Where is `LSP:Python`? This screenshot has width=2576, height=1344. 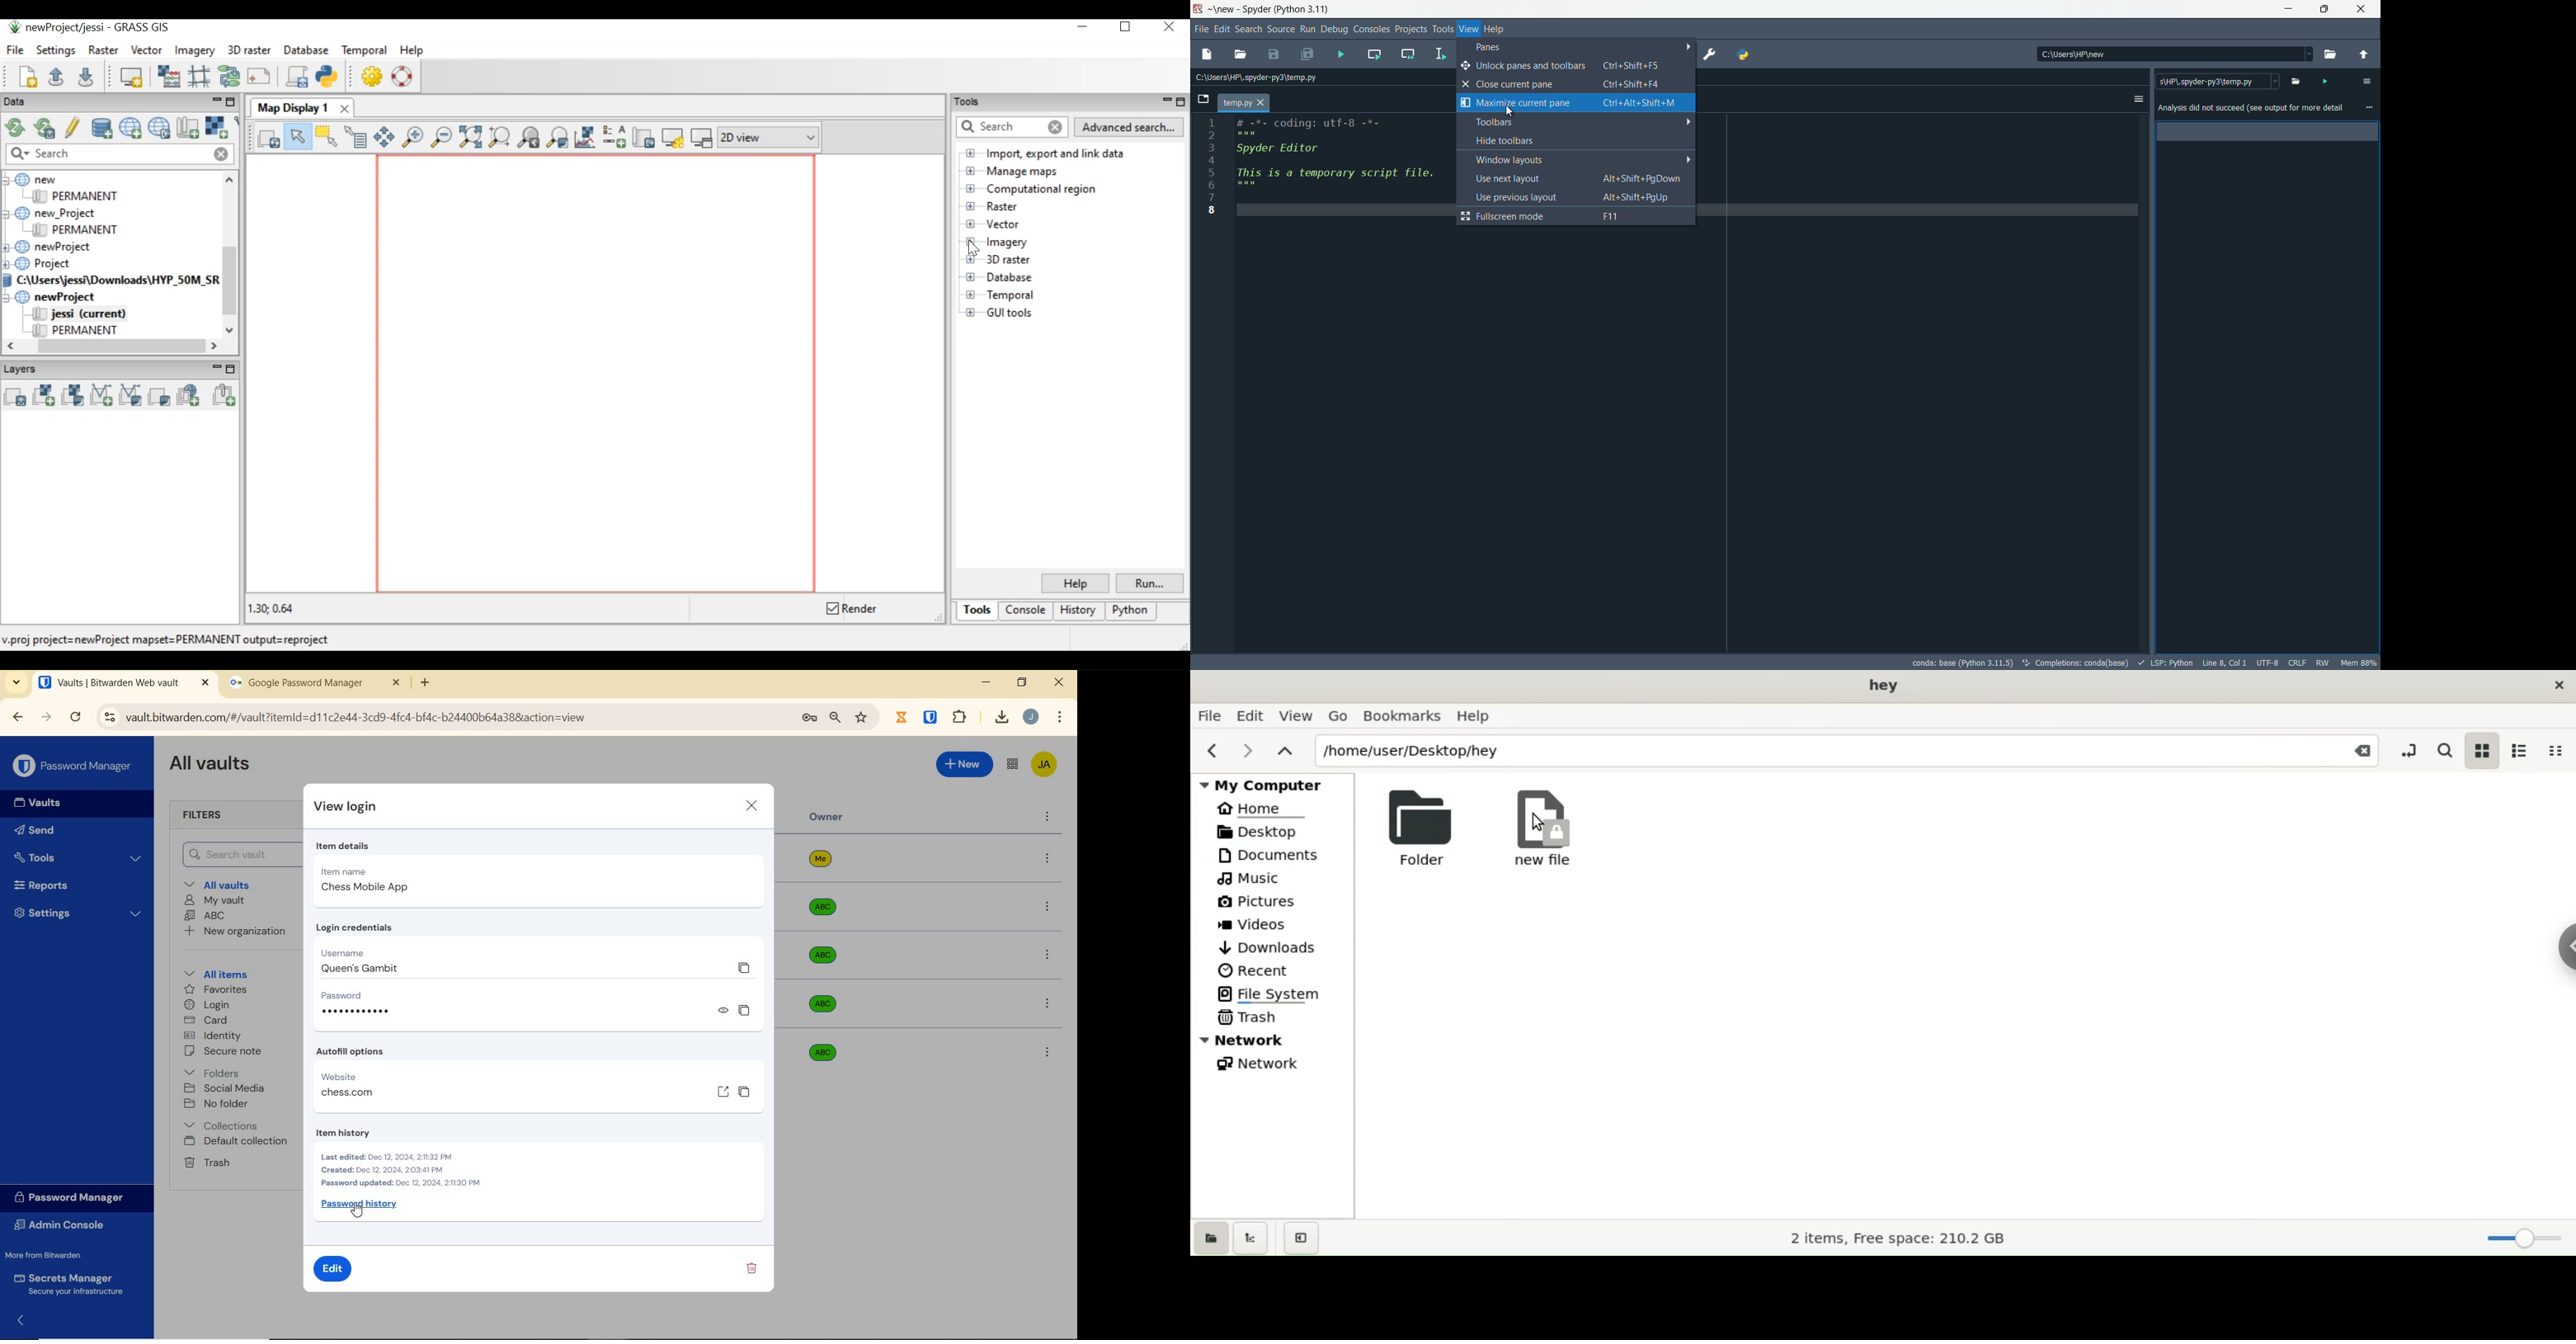 LSP:Python is located at coordinates (2165, 662).